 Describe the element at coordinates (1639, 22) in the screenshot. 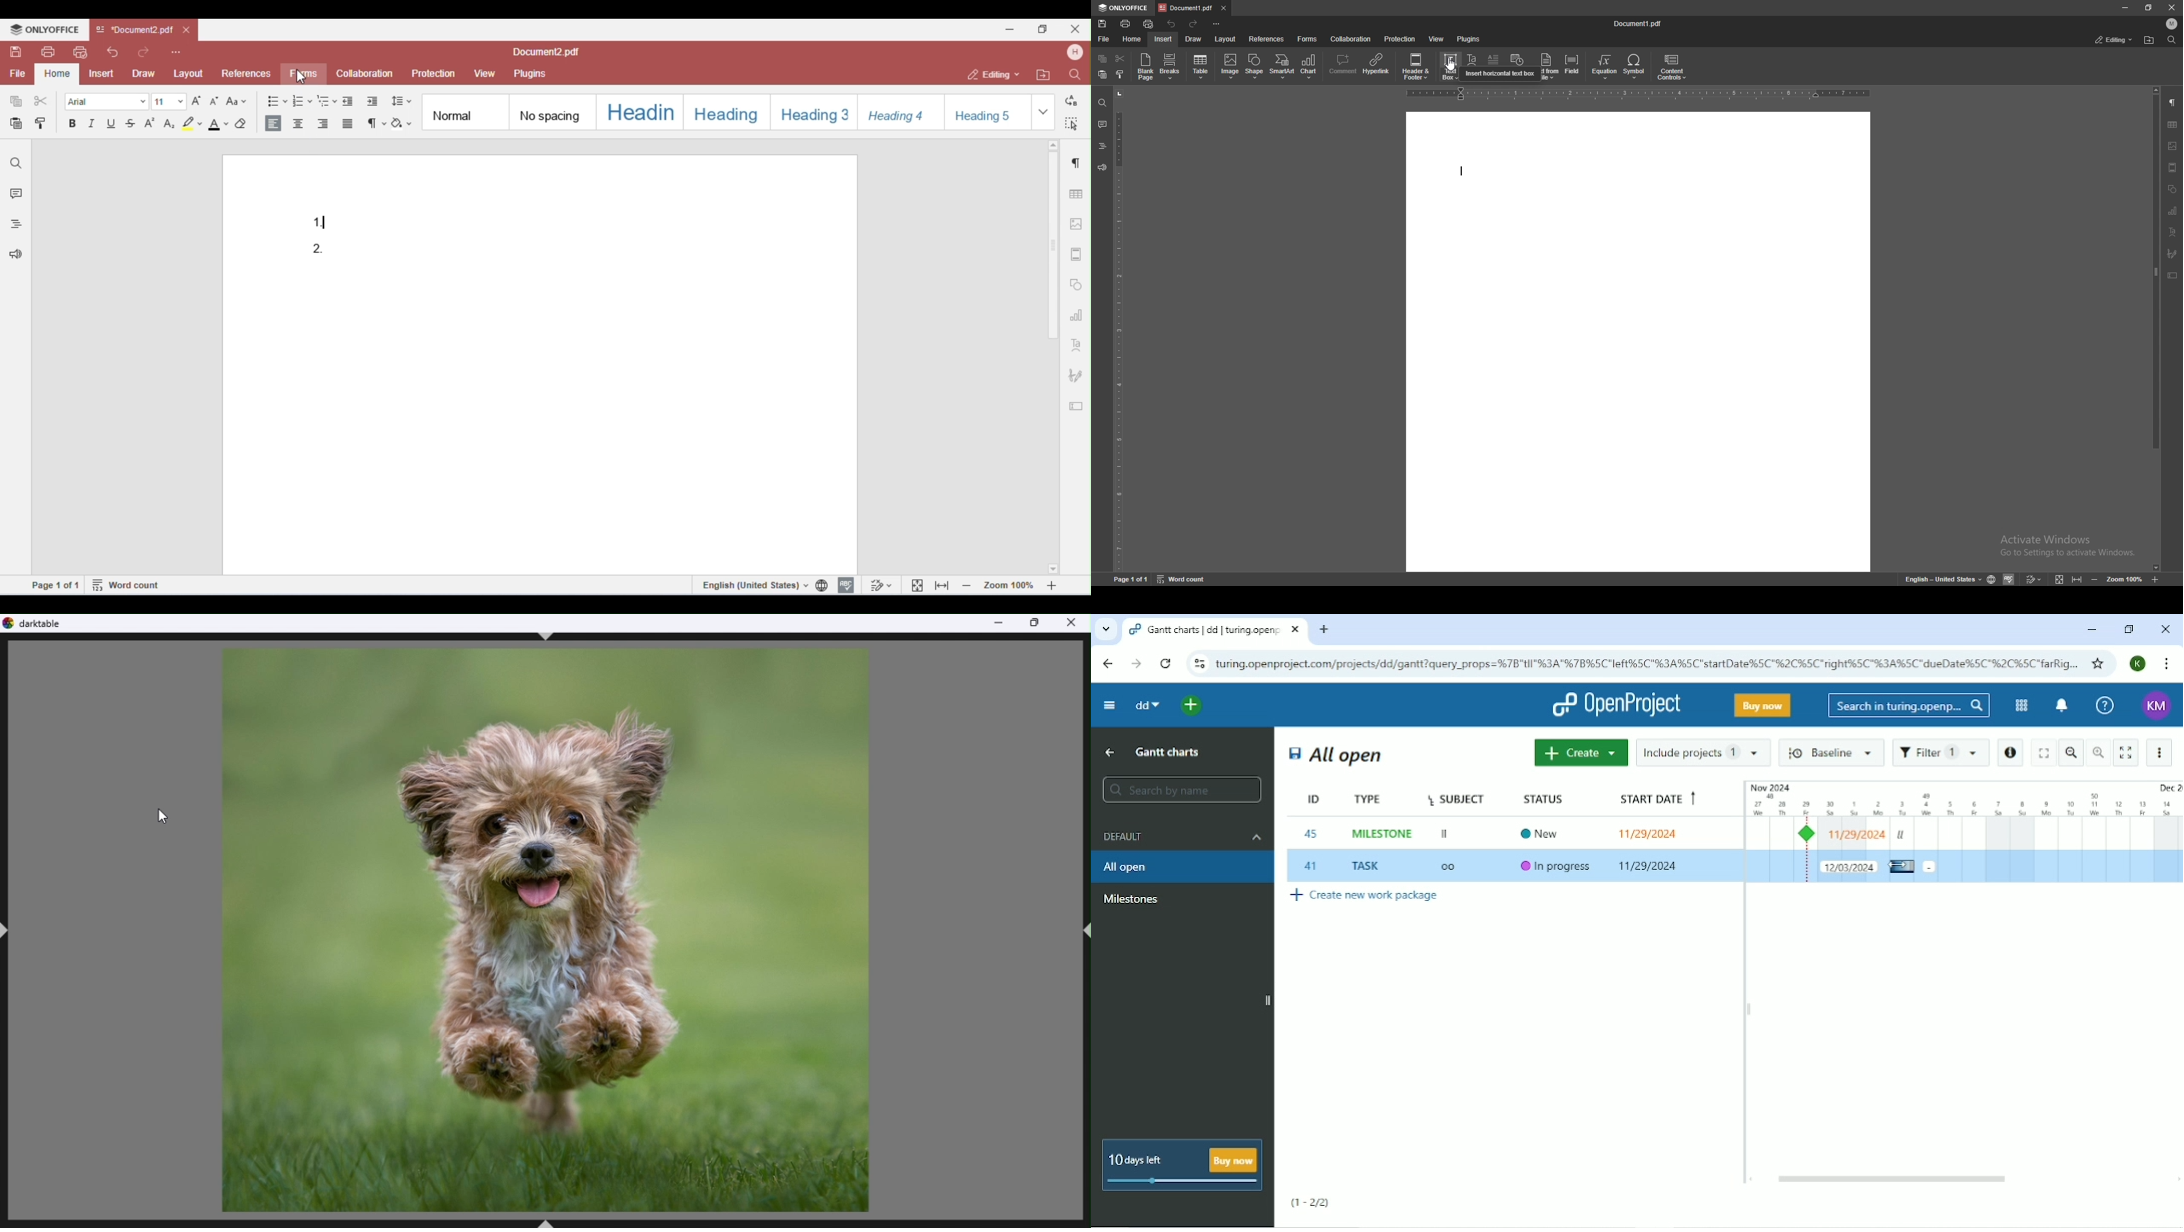

I see `file name` at that location.